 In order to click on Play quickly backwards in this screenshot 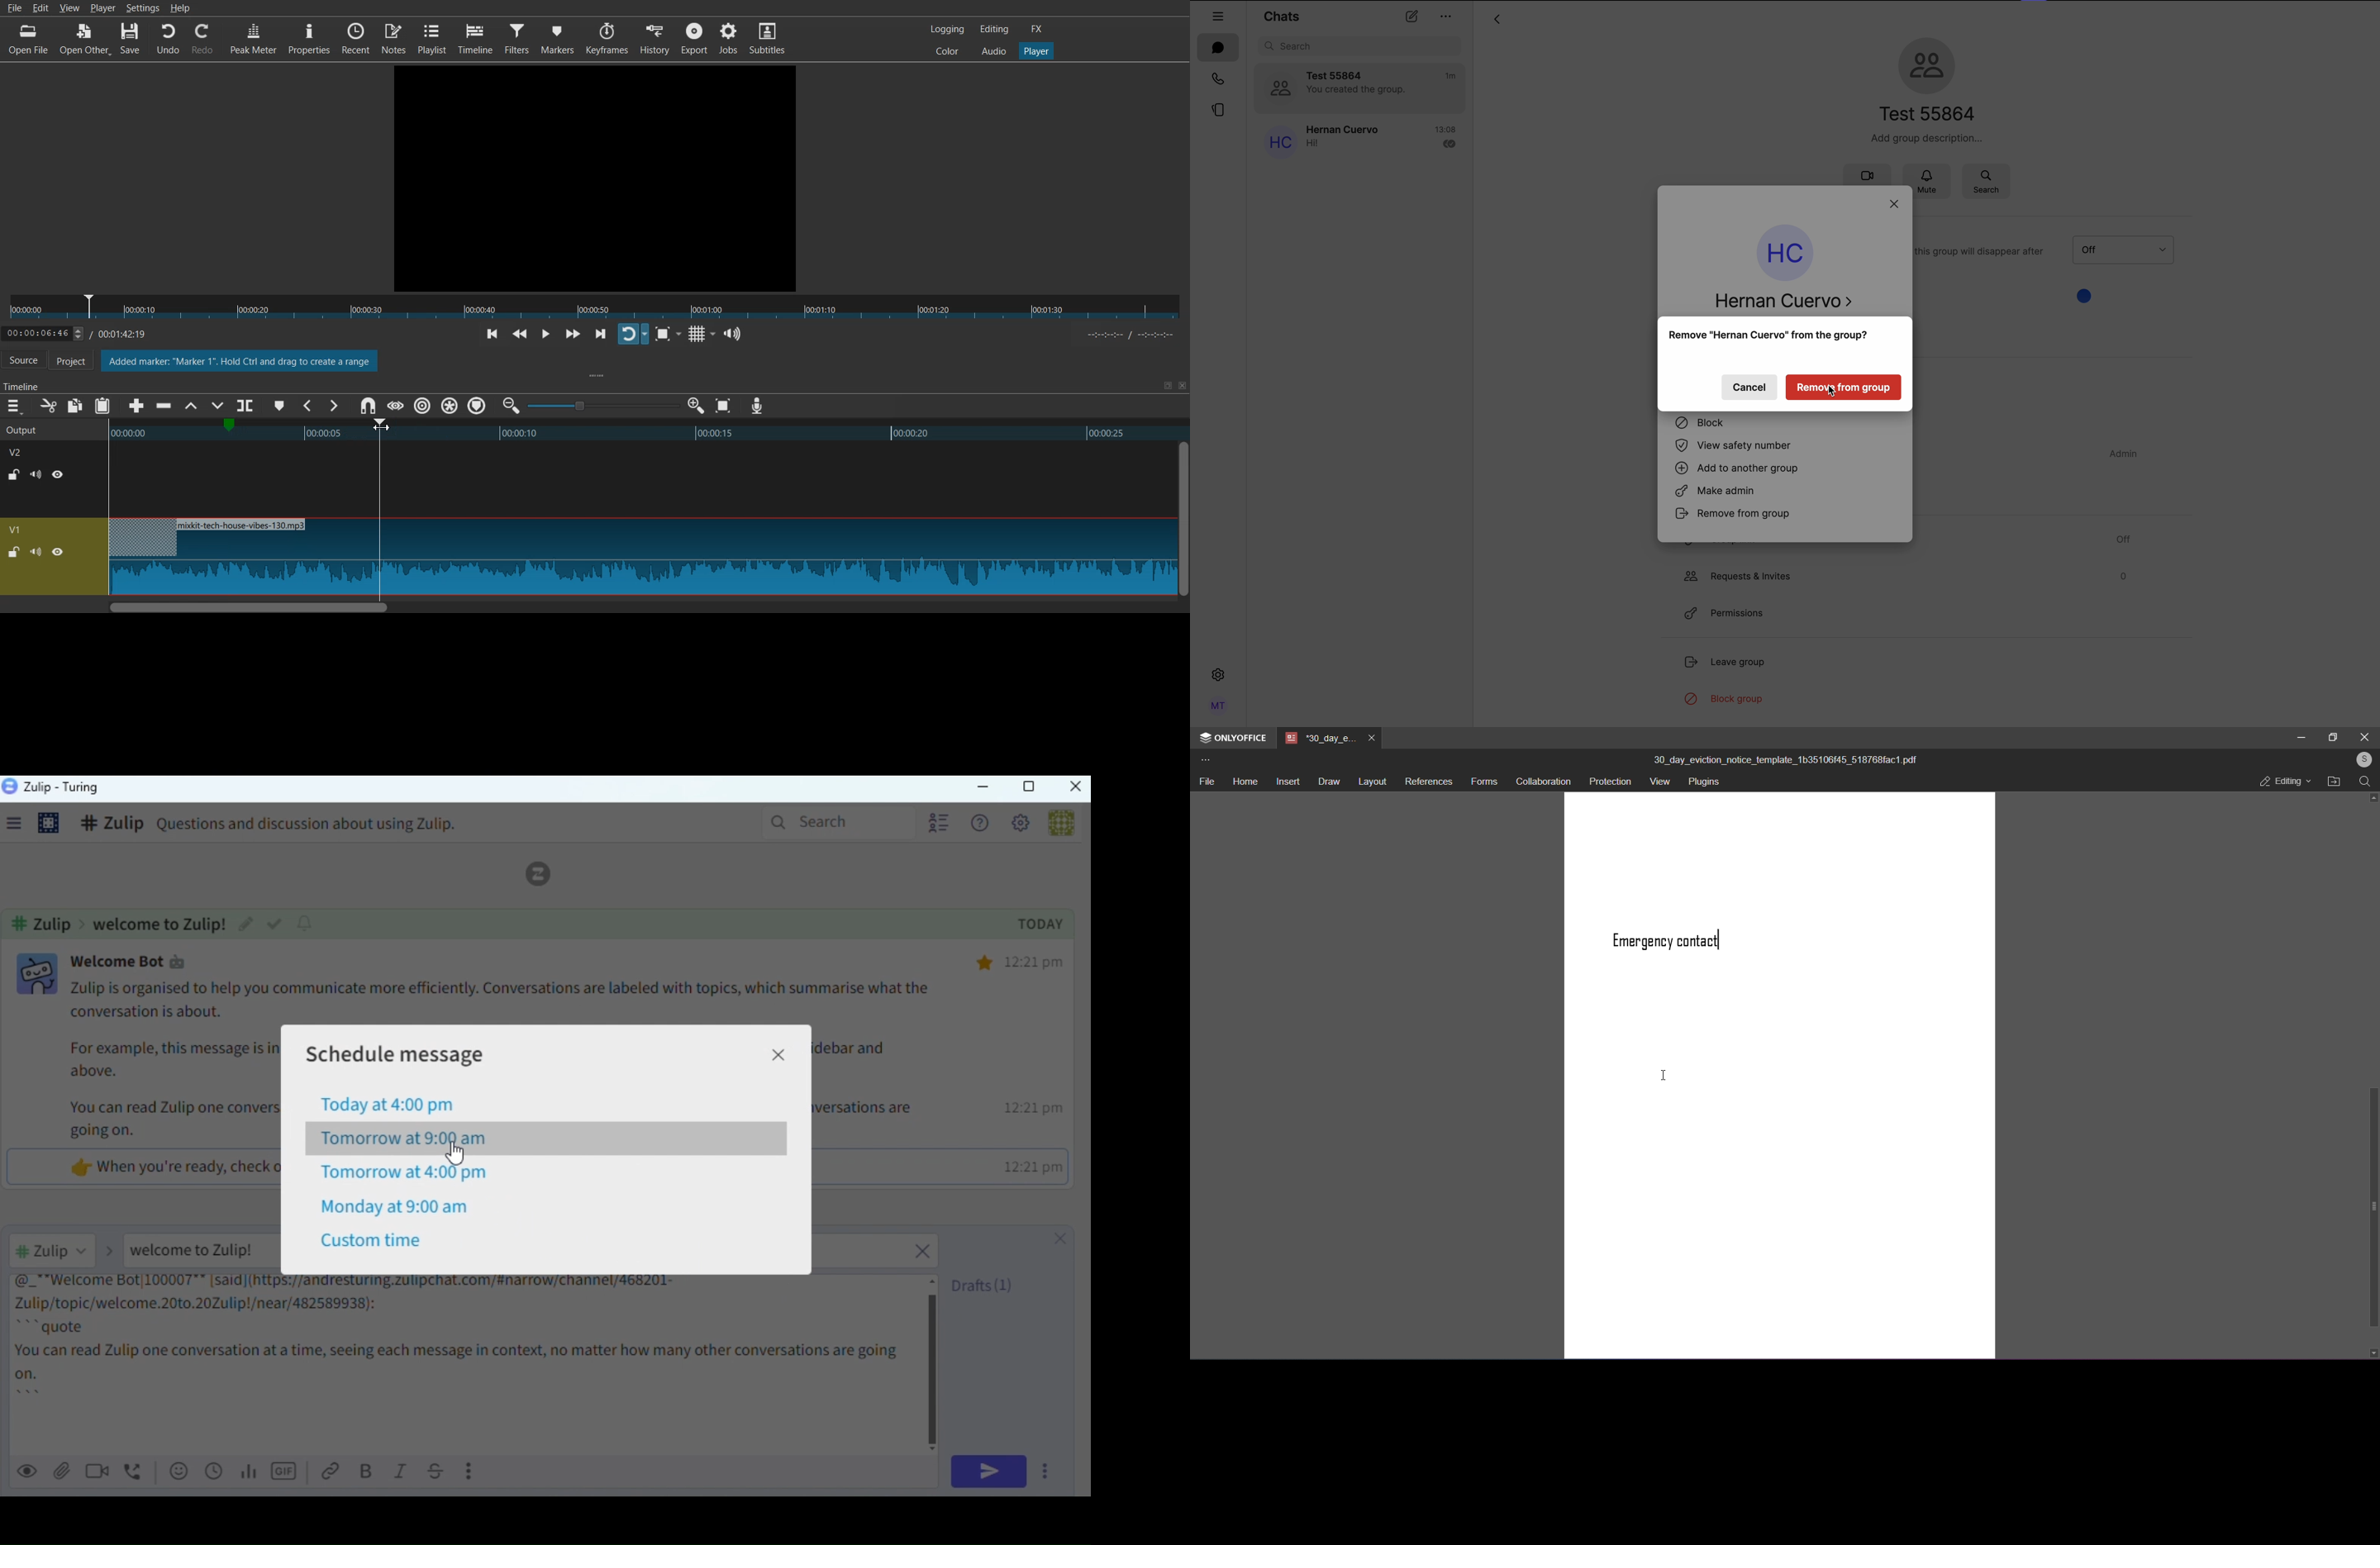, I will do `click(520, 335)`.